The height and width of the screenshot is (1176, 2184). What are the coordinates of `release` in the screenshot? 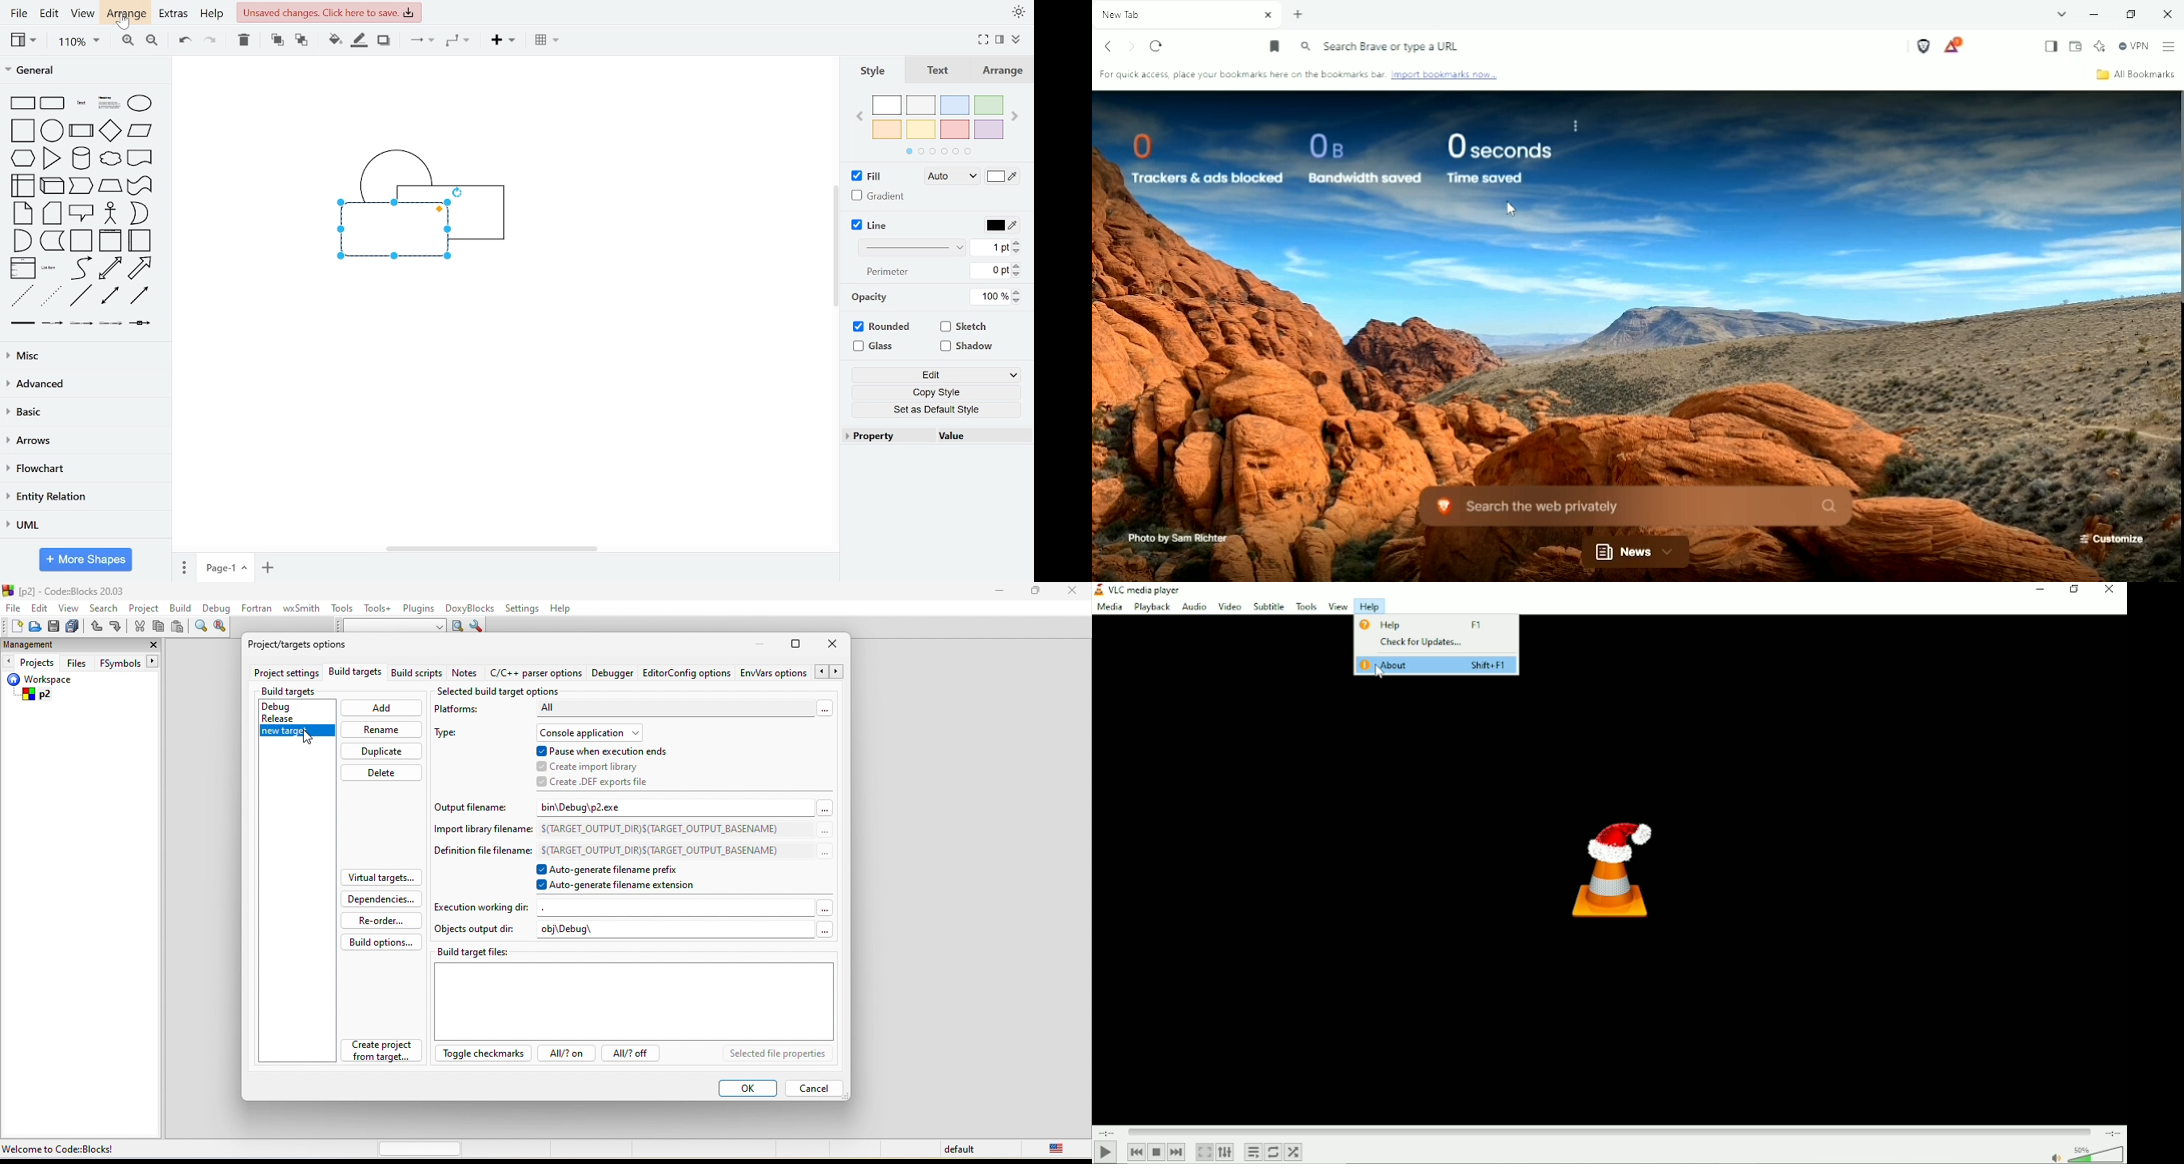 It's located at (290, 718).